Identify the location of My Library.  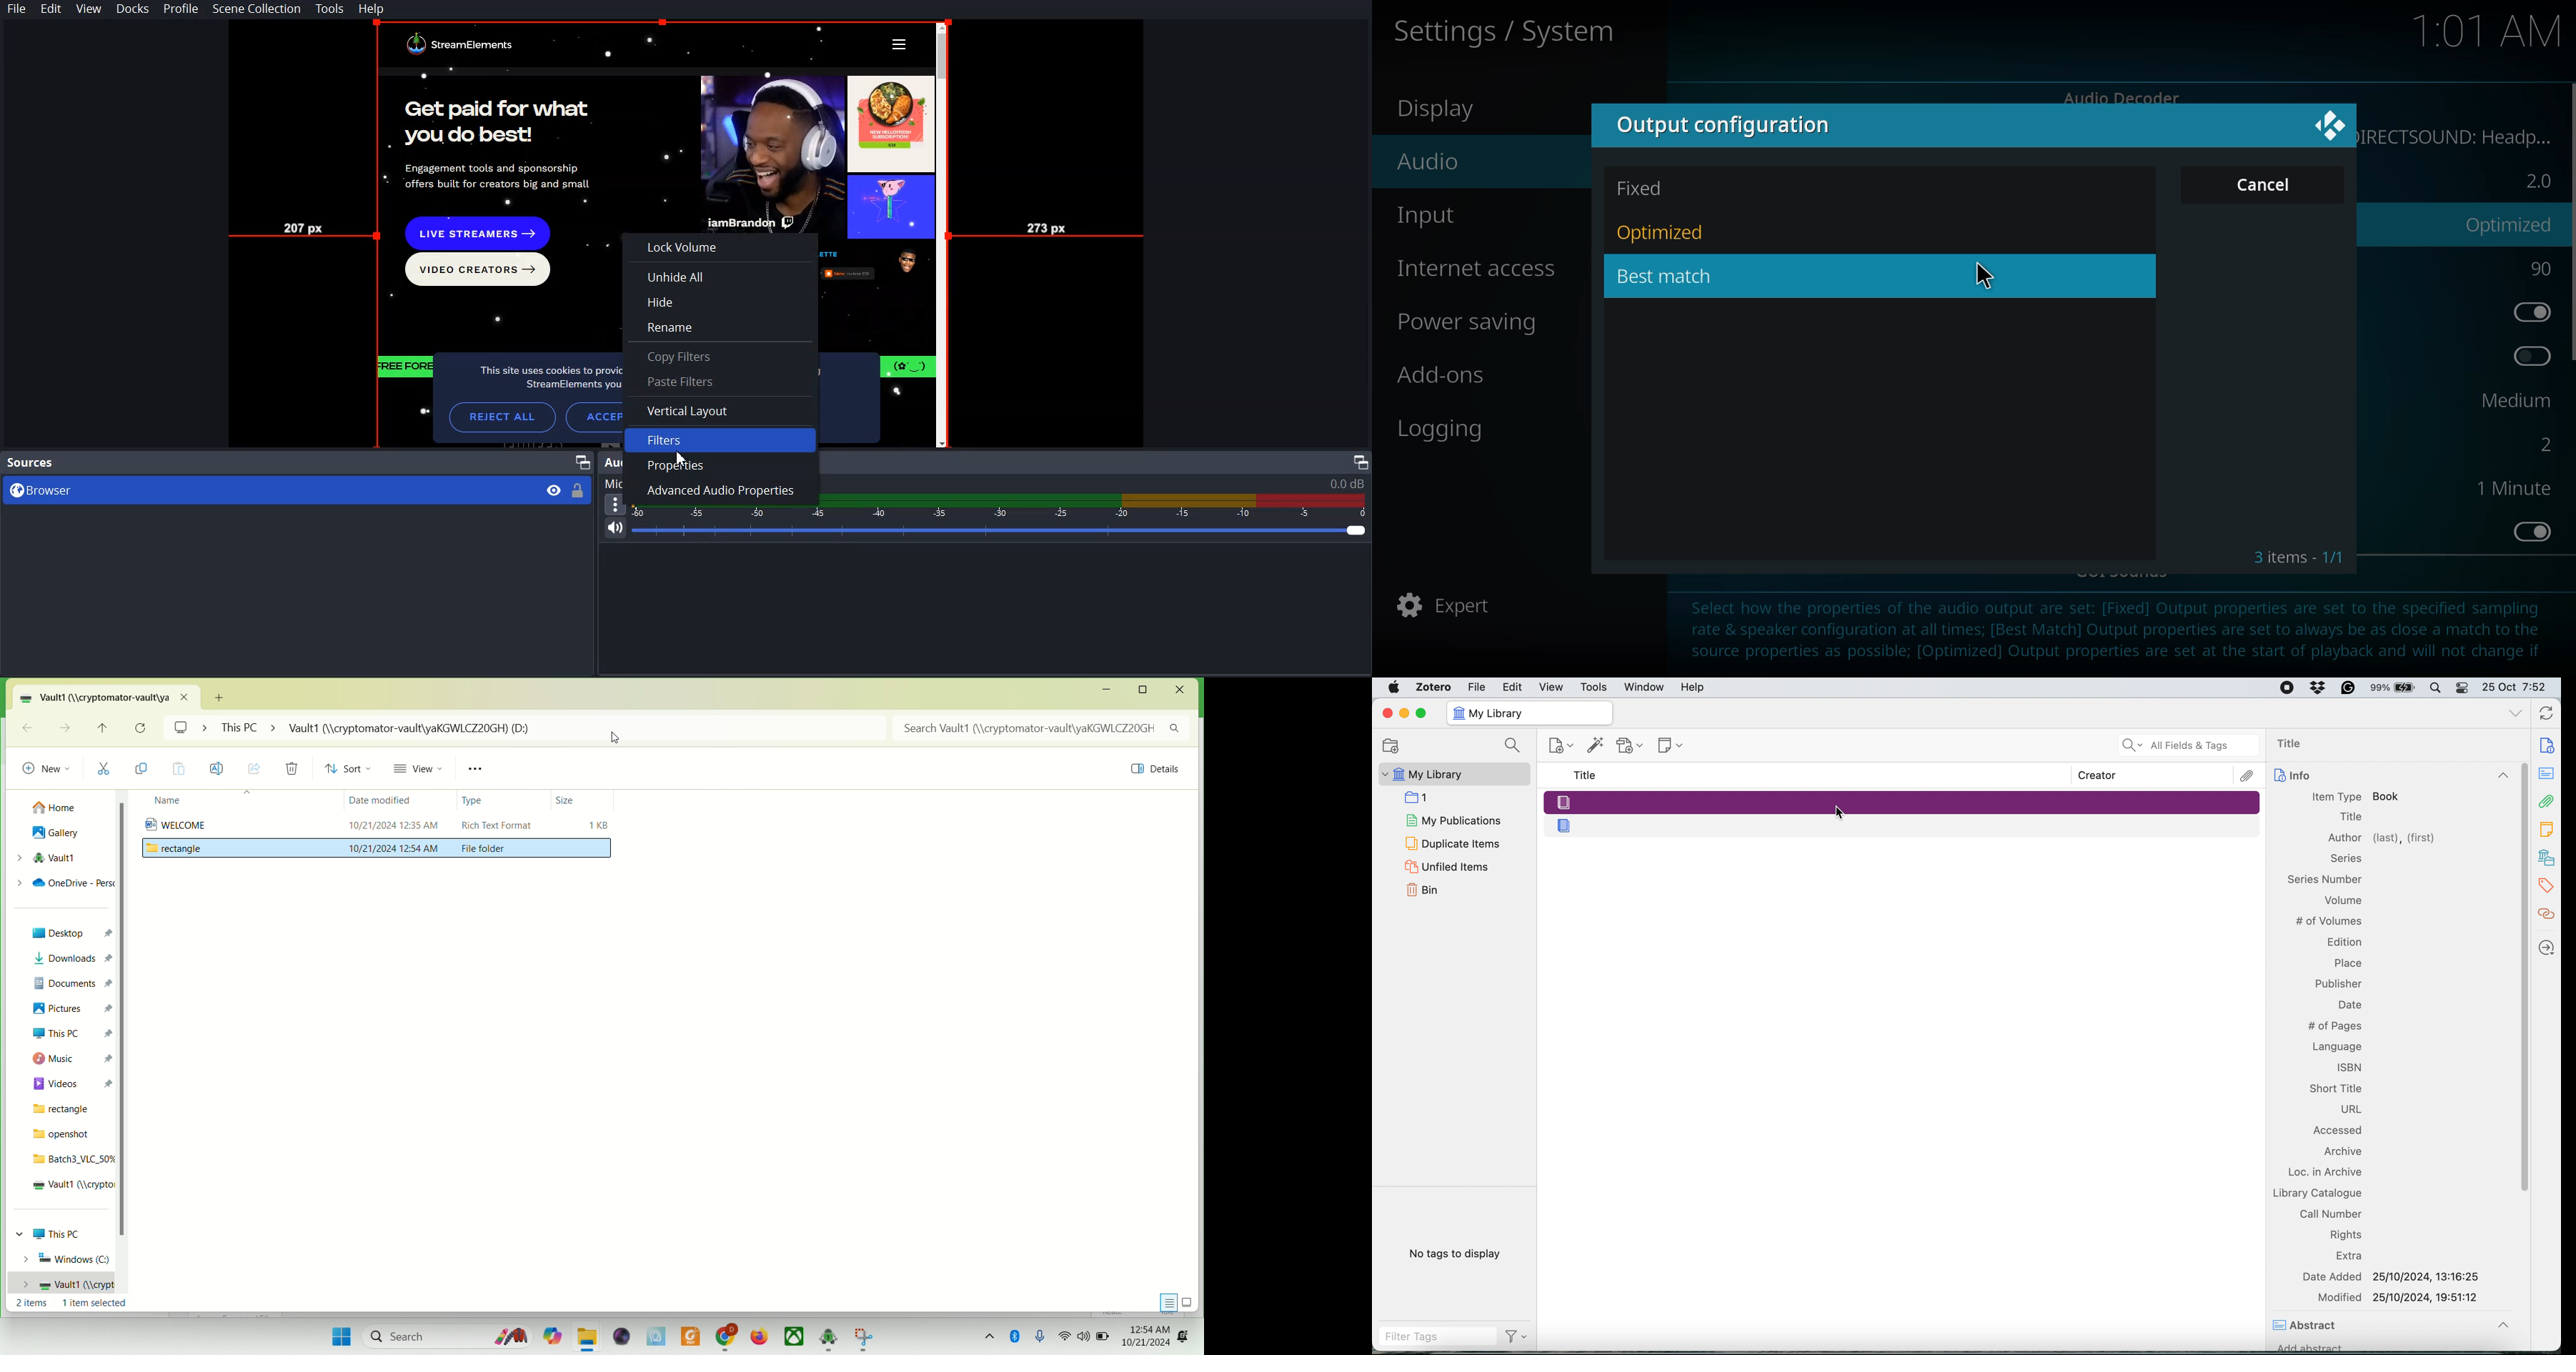
(1529, 713).